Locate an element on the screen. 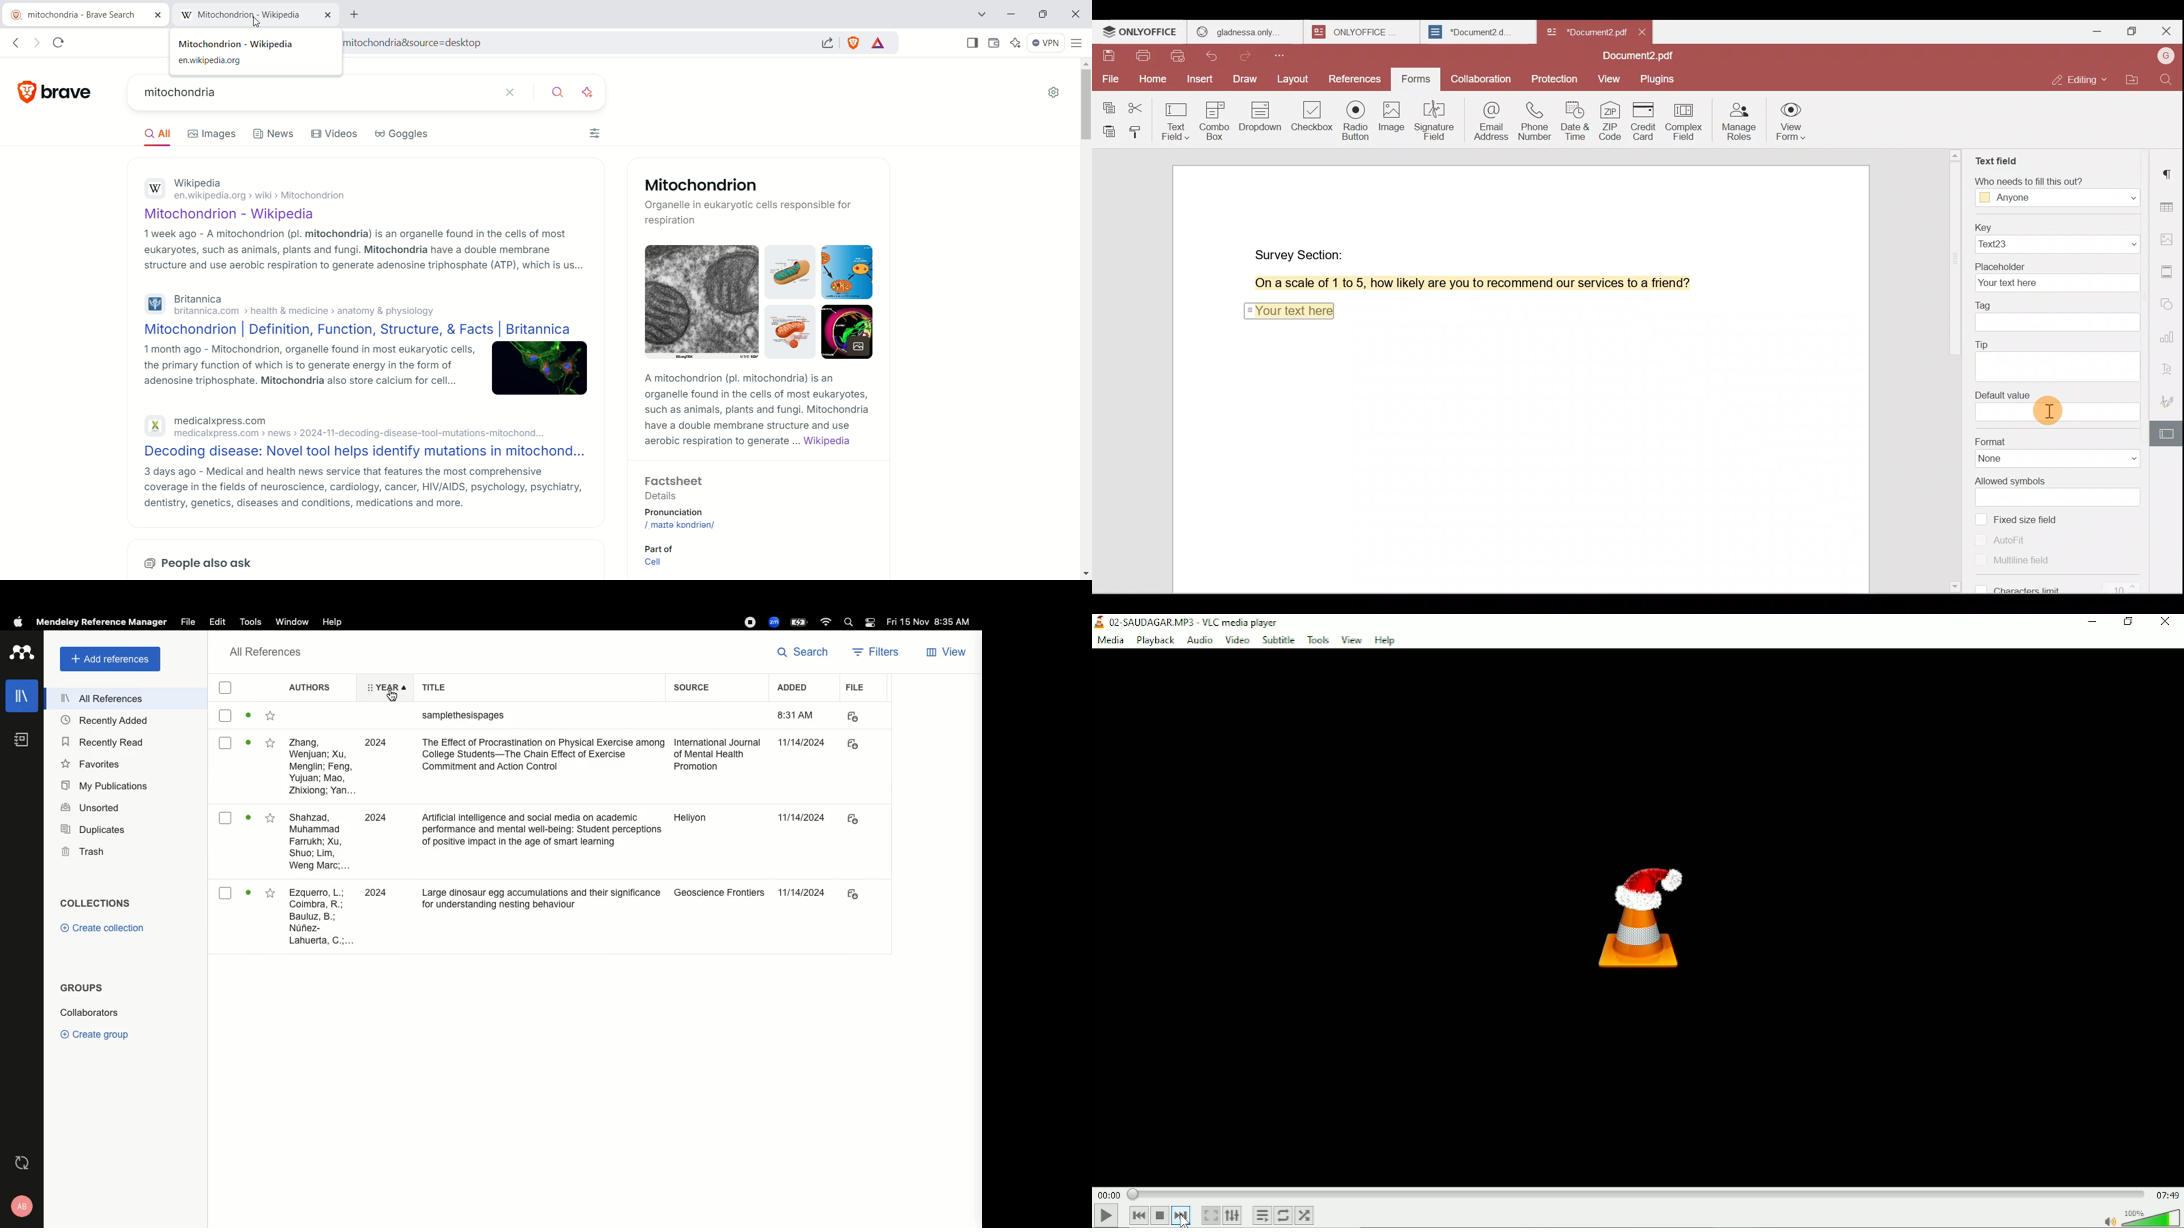 This screenshot has height=1232, width=2184. titlle  is located at coordinates (537, 836).